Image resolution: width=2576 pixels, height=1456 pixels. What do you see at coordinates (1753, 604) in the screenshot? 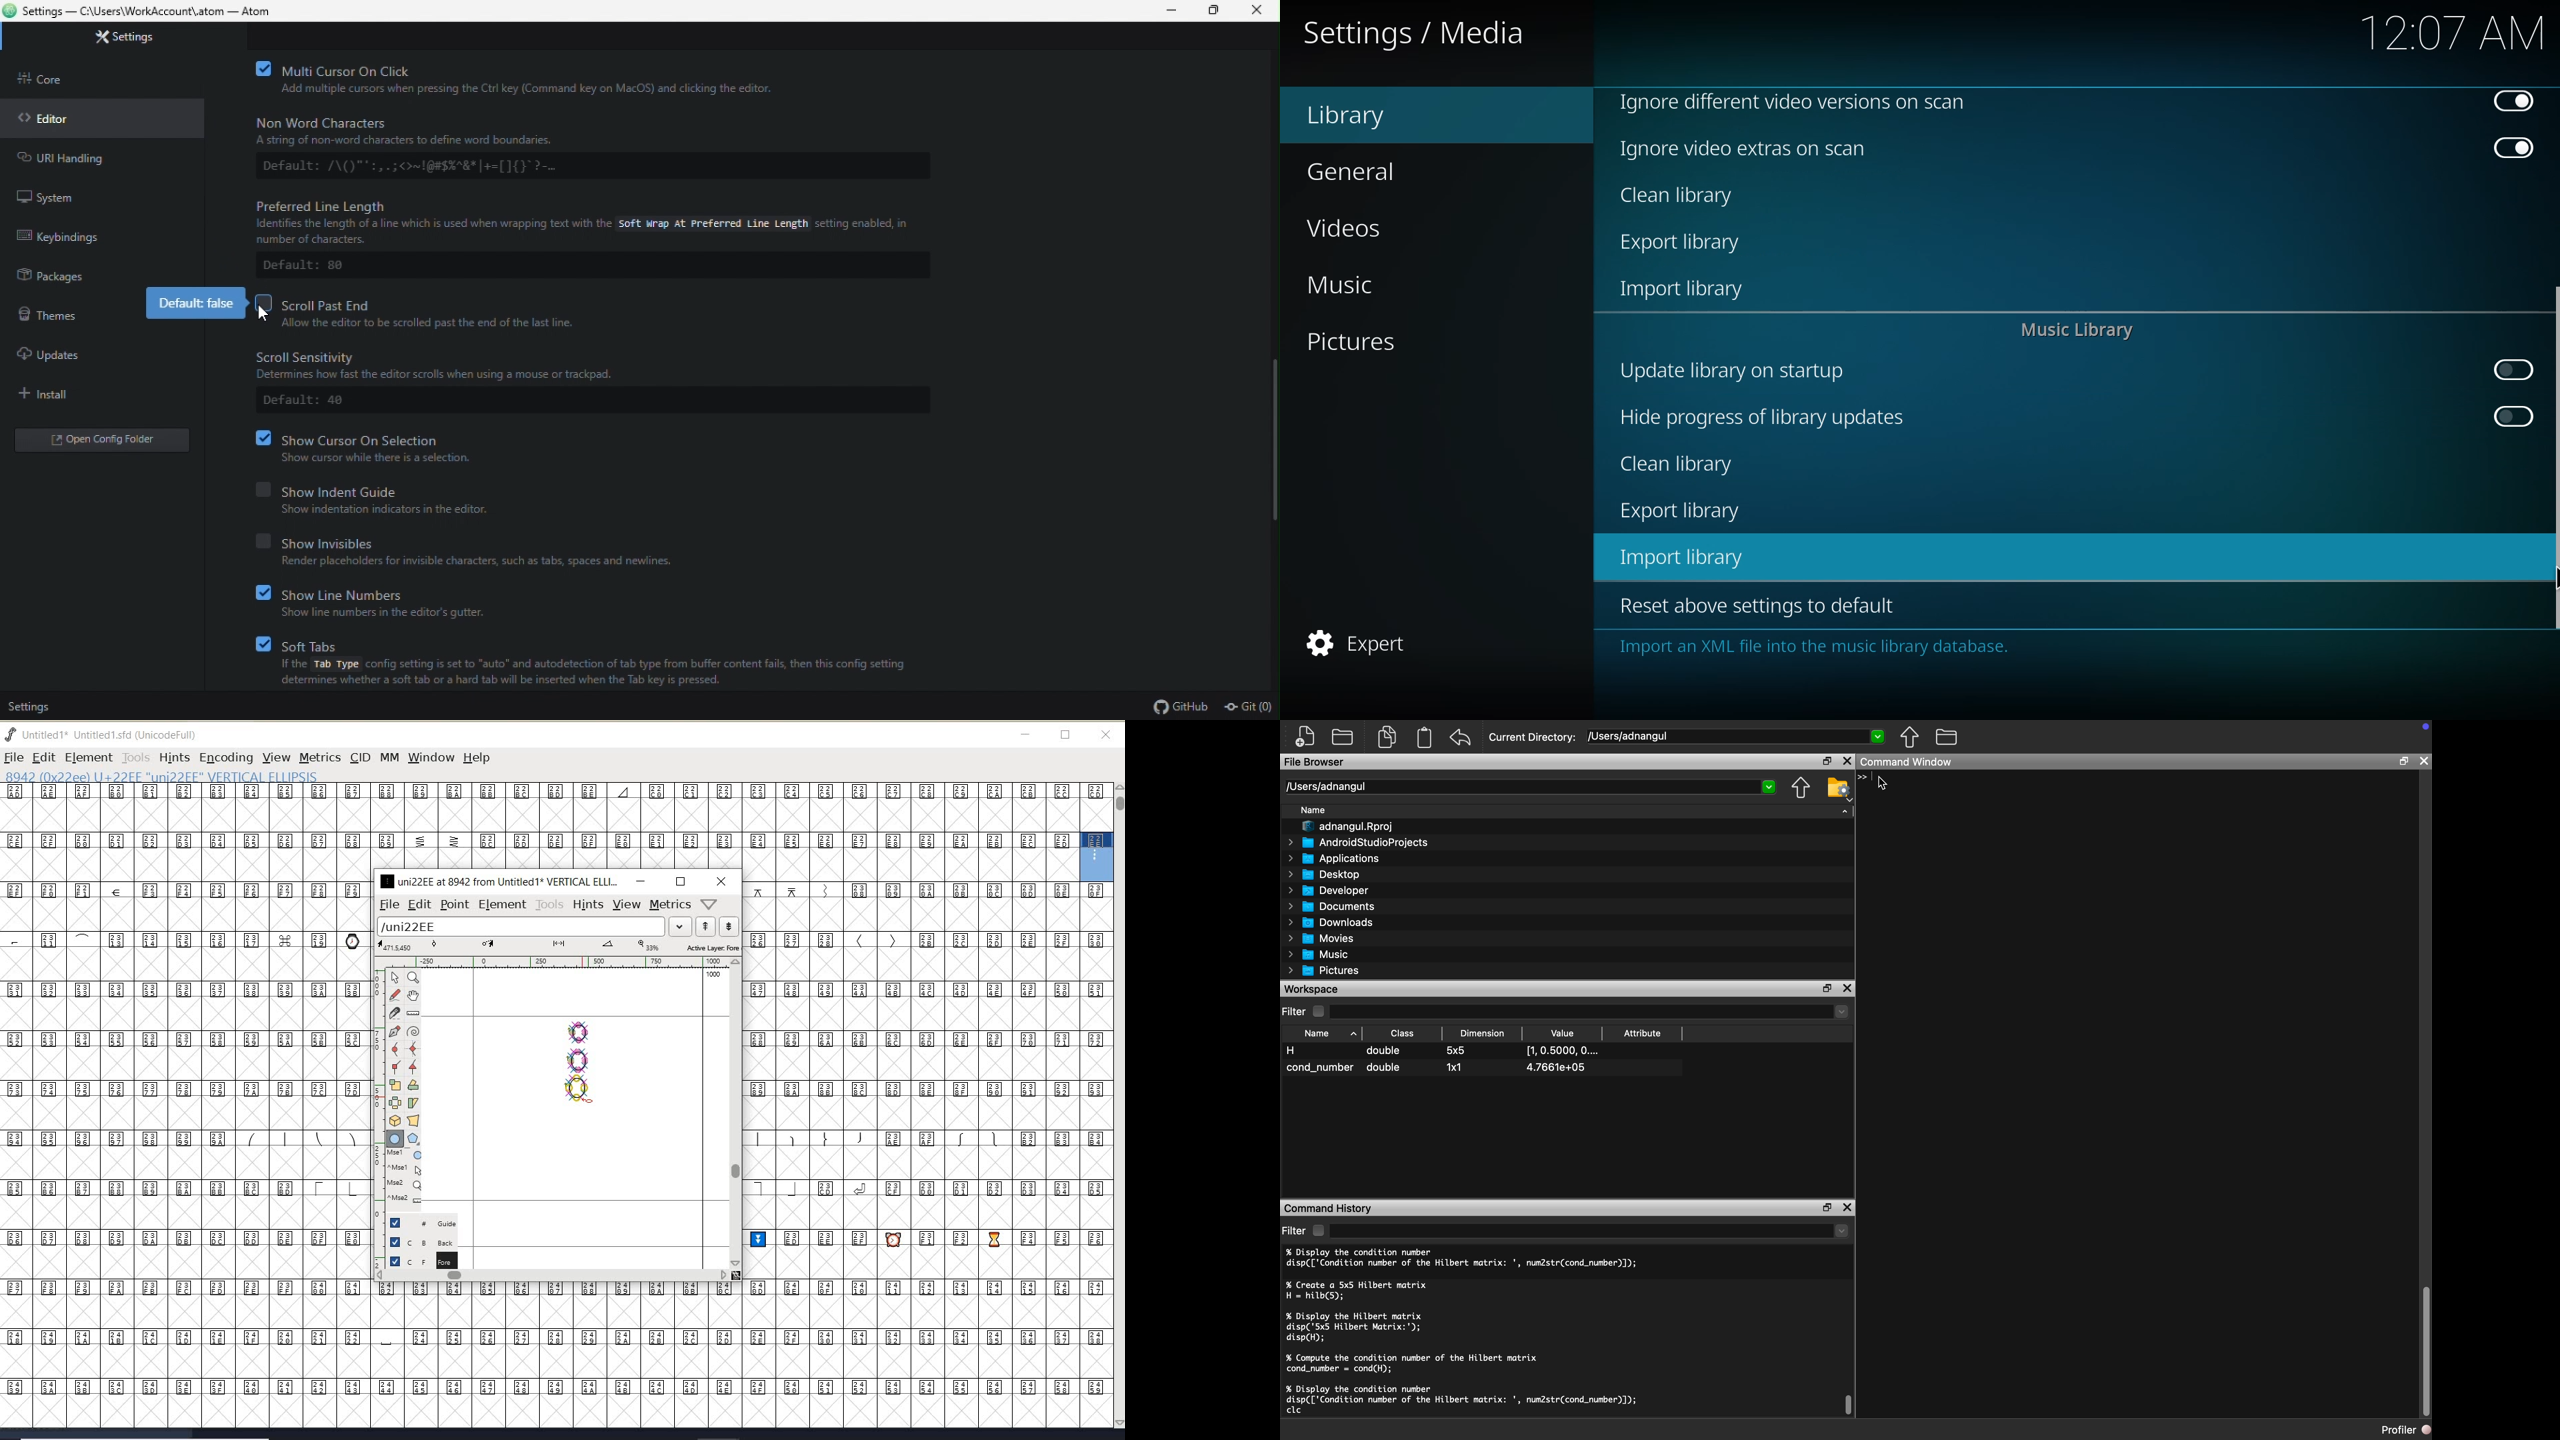
I see `reset above settings` at bounding box center [1753, 604].